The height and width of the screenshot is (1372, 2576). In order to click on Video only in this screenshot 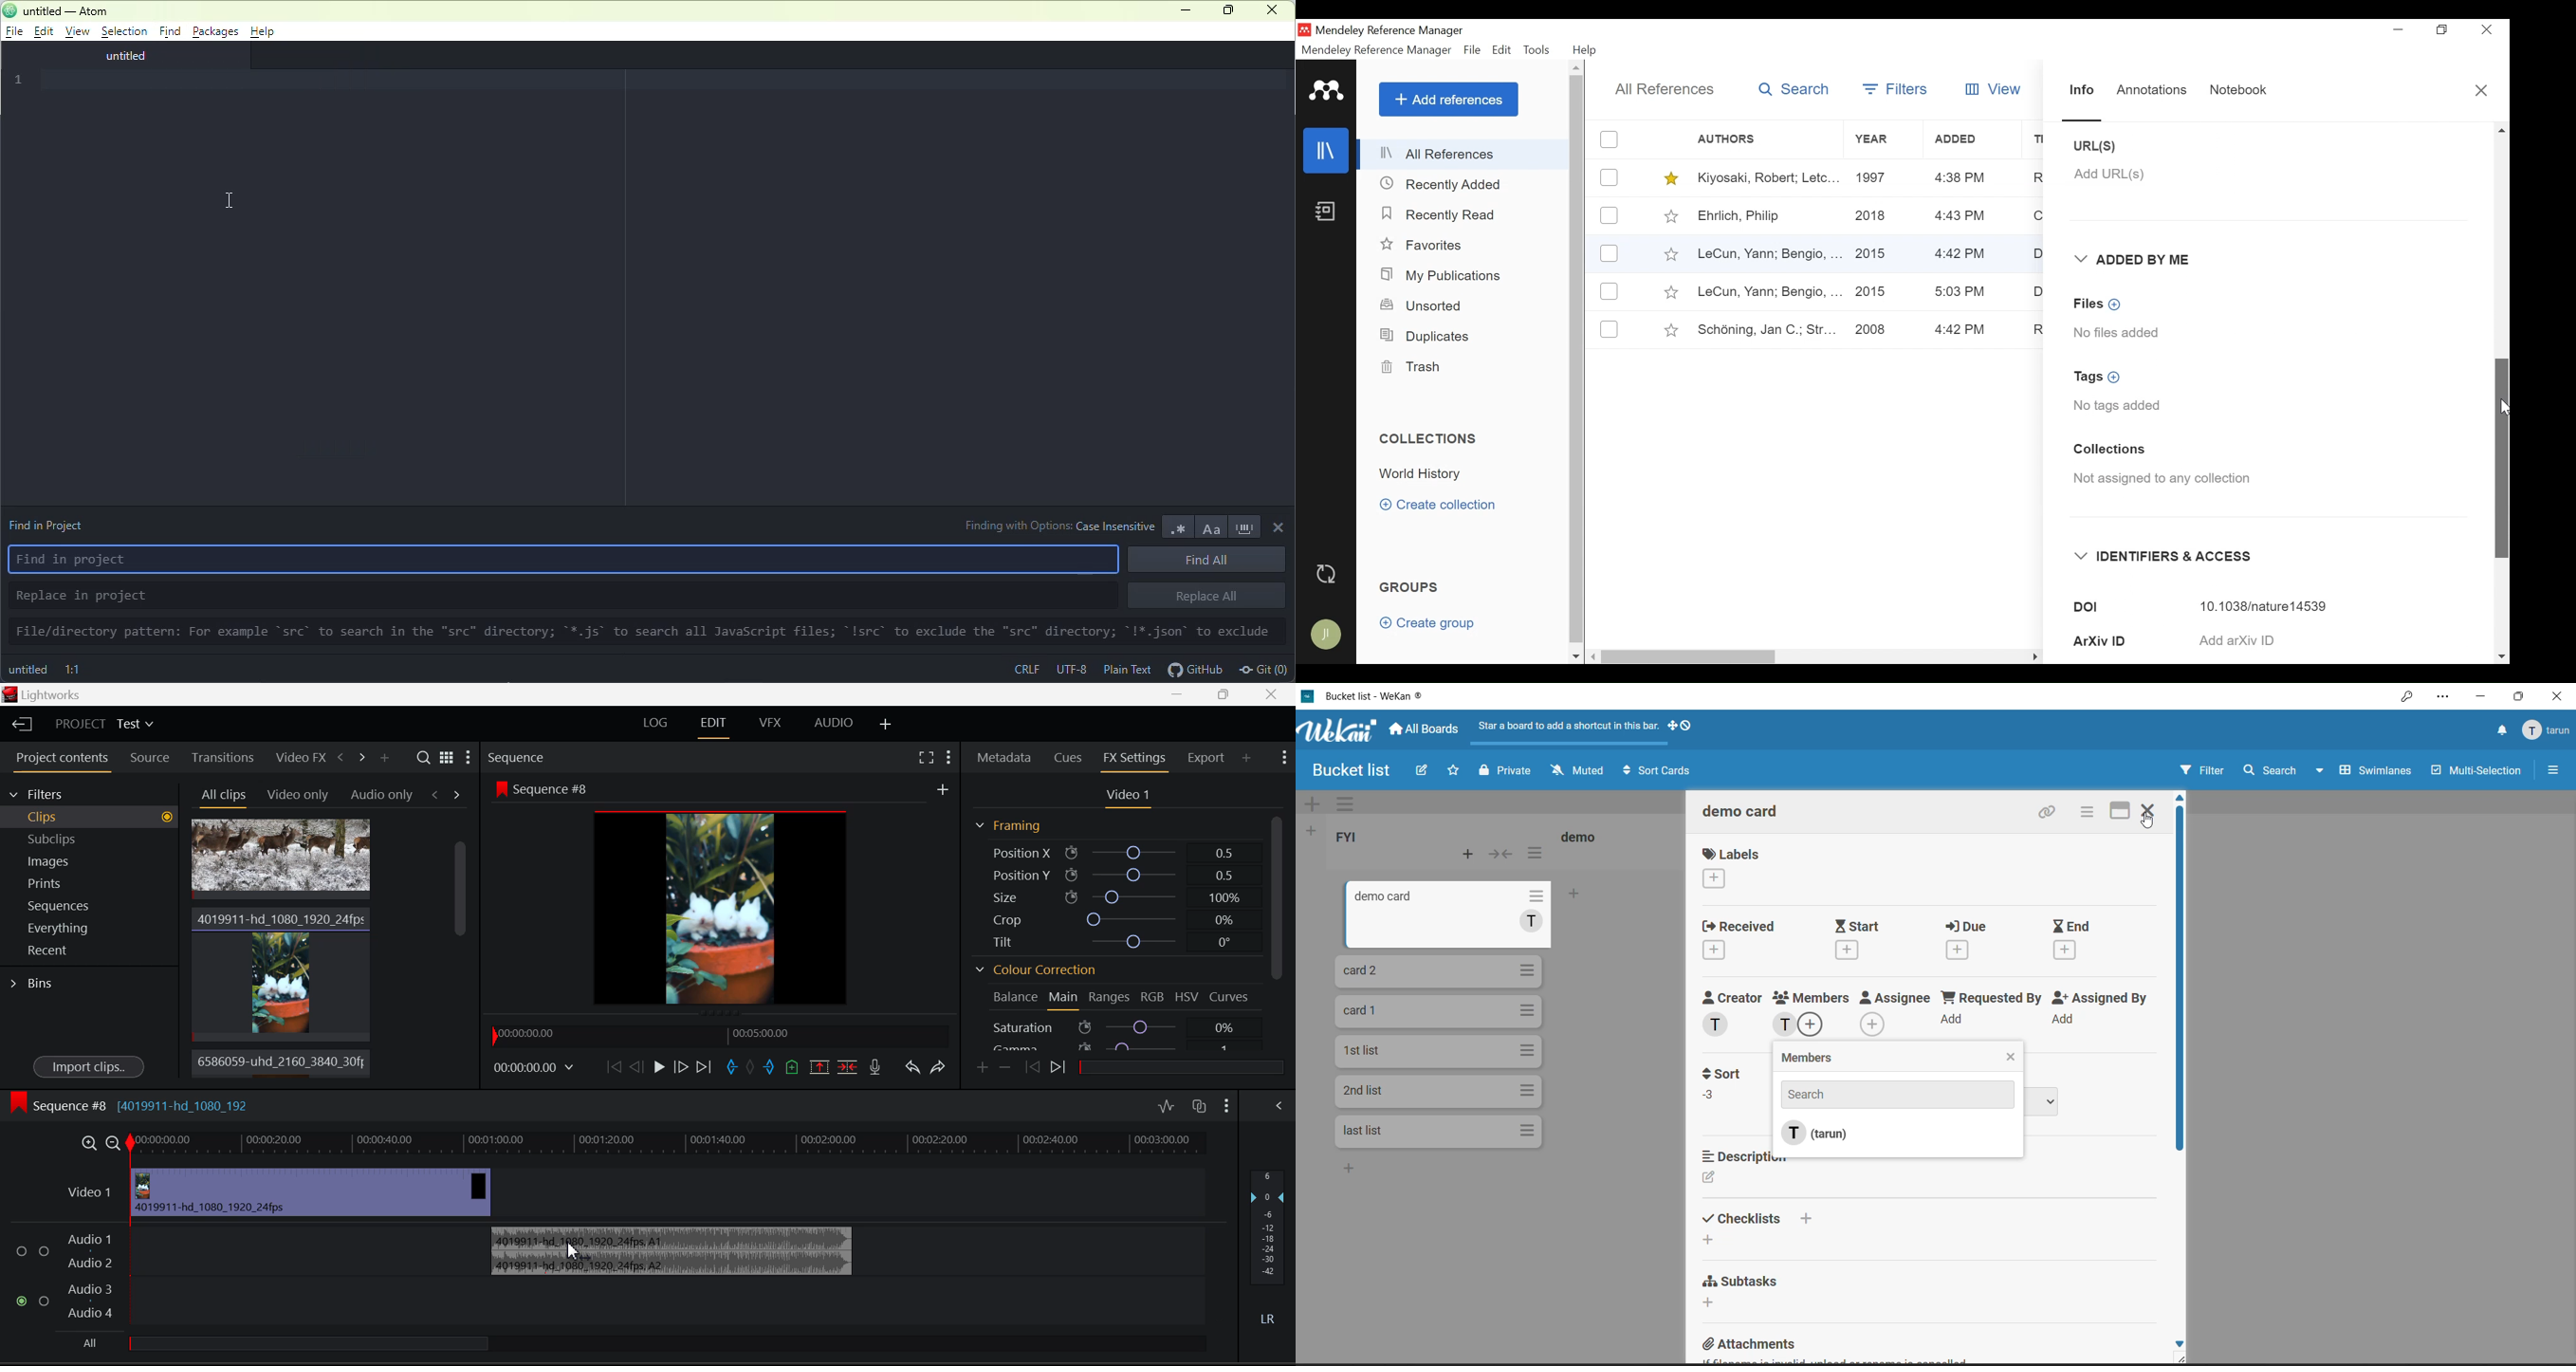, I will do `click(296, 794)`.